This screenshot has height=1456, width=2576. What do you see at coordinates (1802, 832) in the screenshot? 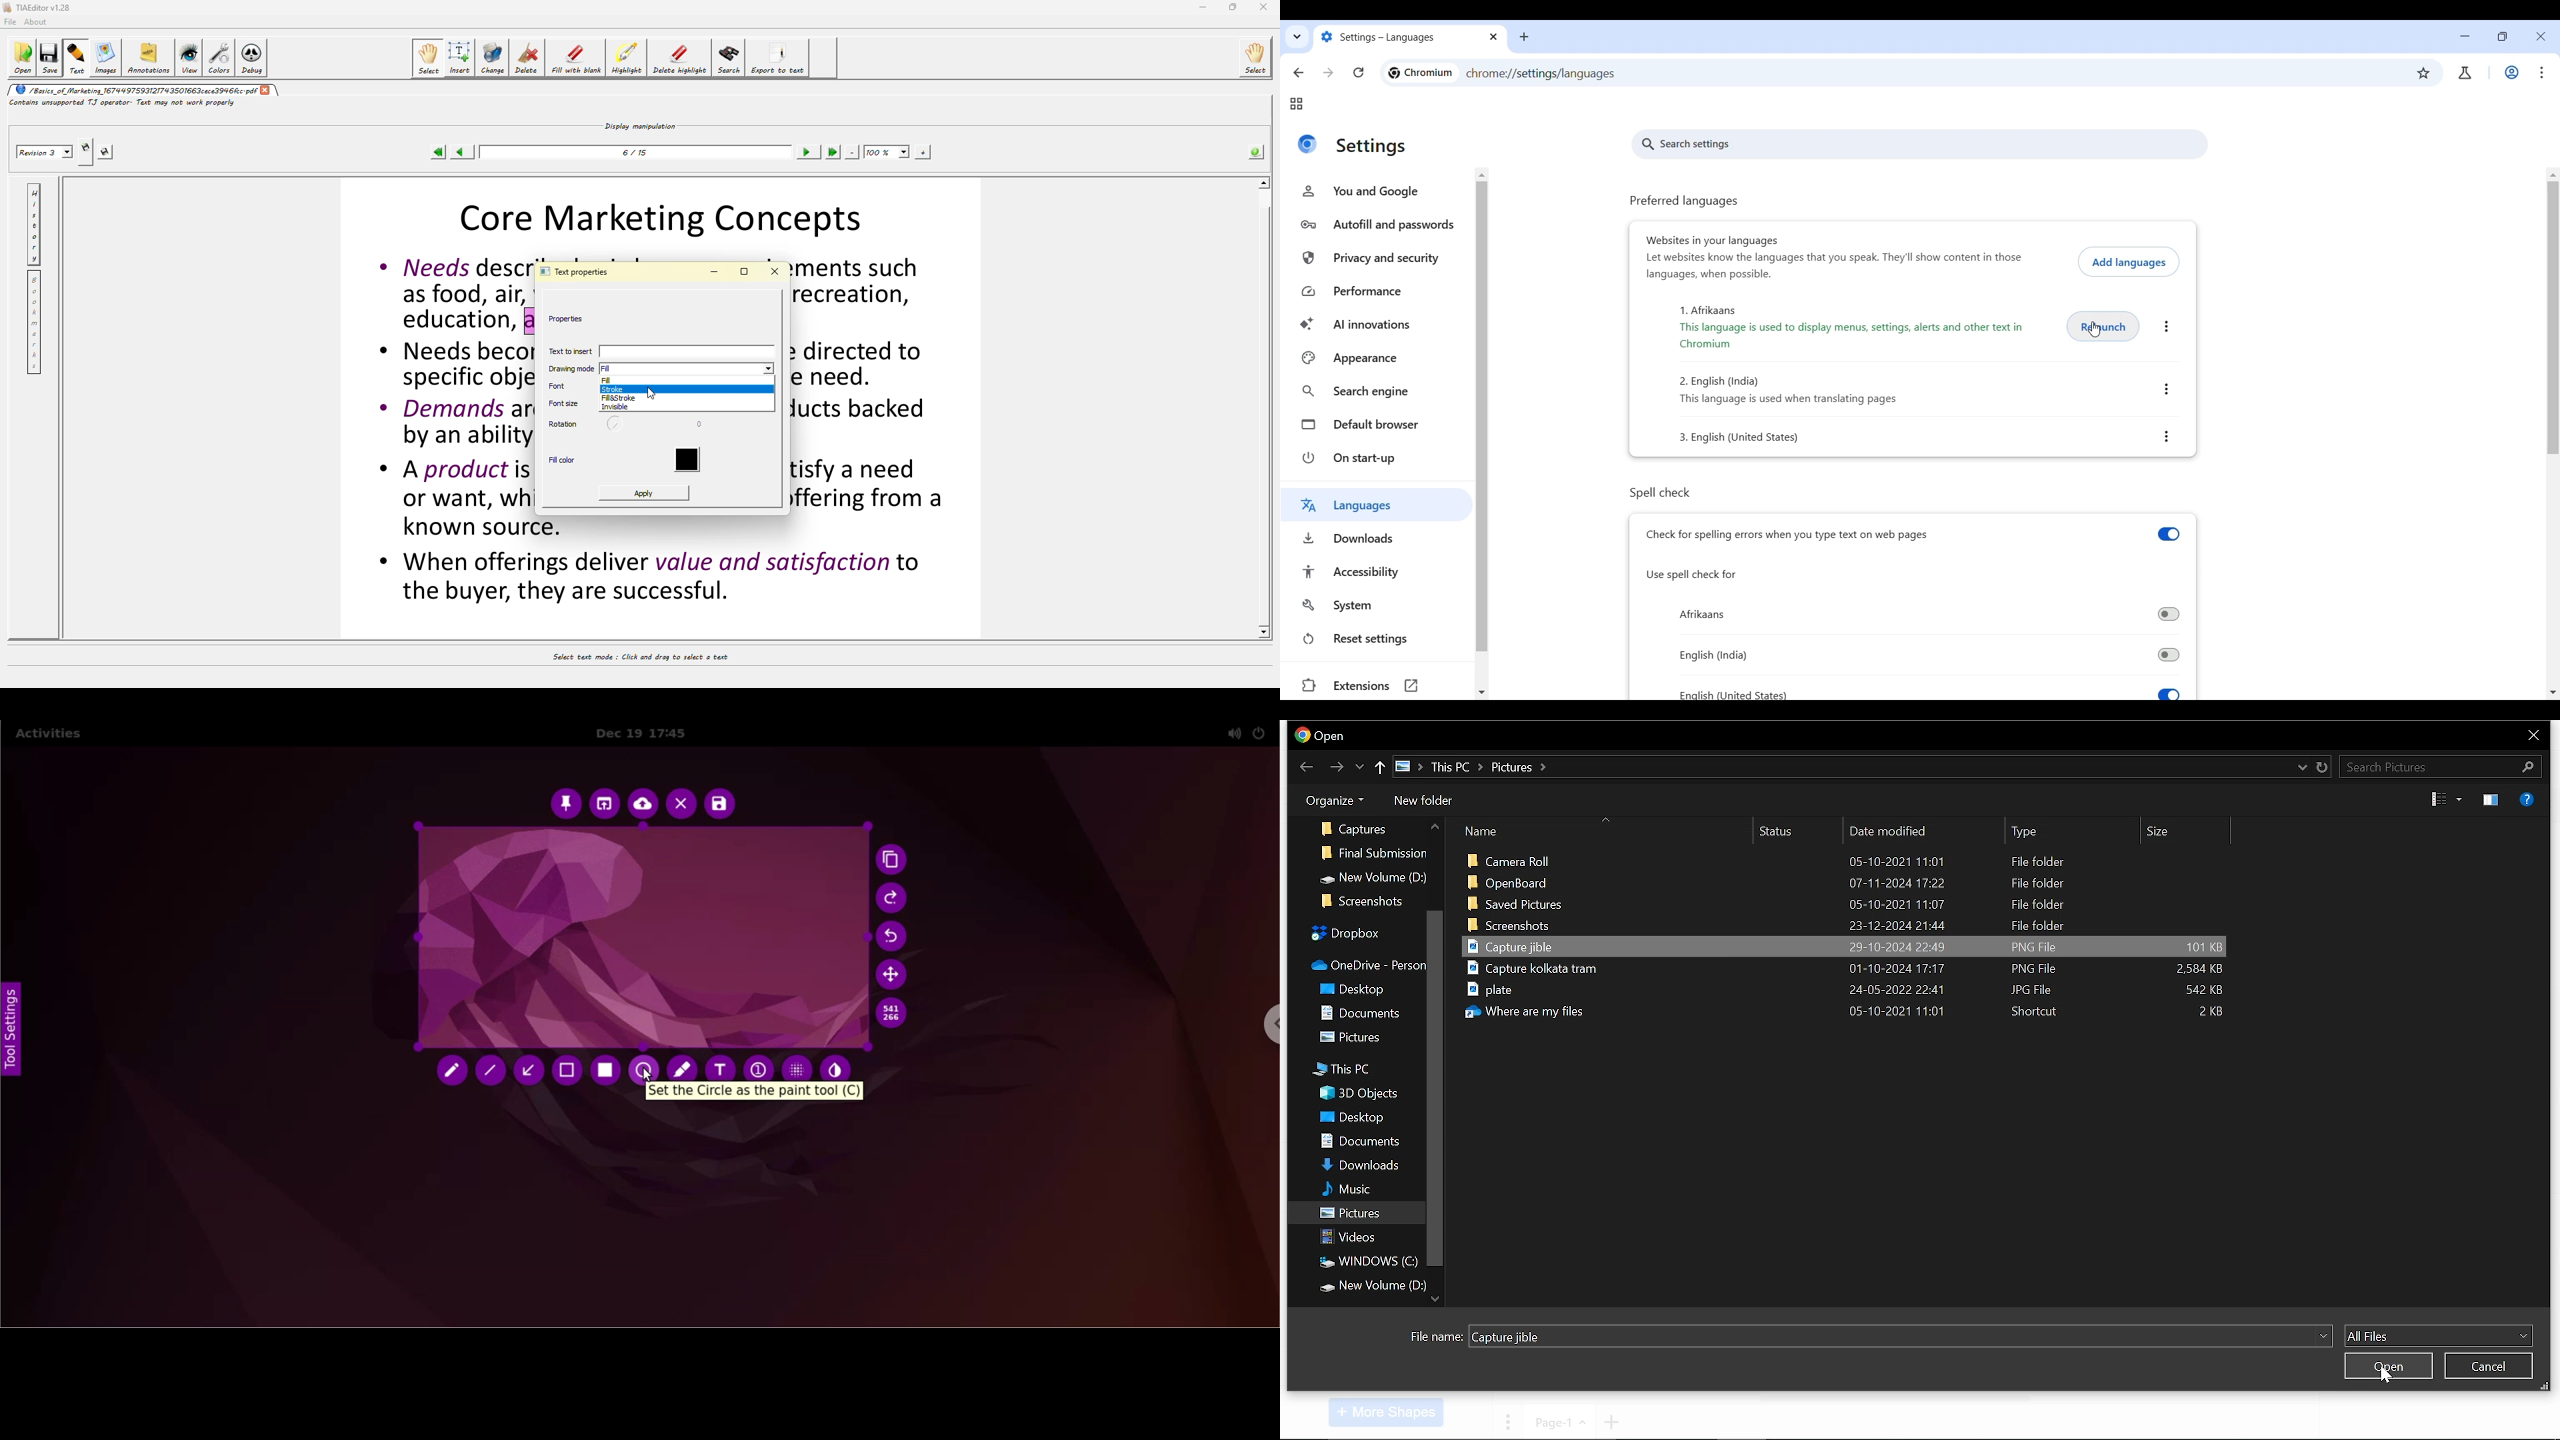
I see `status` at bounding box center [1802, 832].